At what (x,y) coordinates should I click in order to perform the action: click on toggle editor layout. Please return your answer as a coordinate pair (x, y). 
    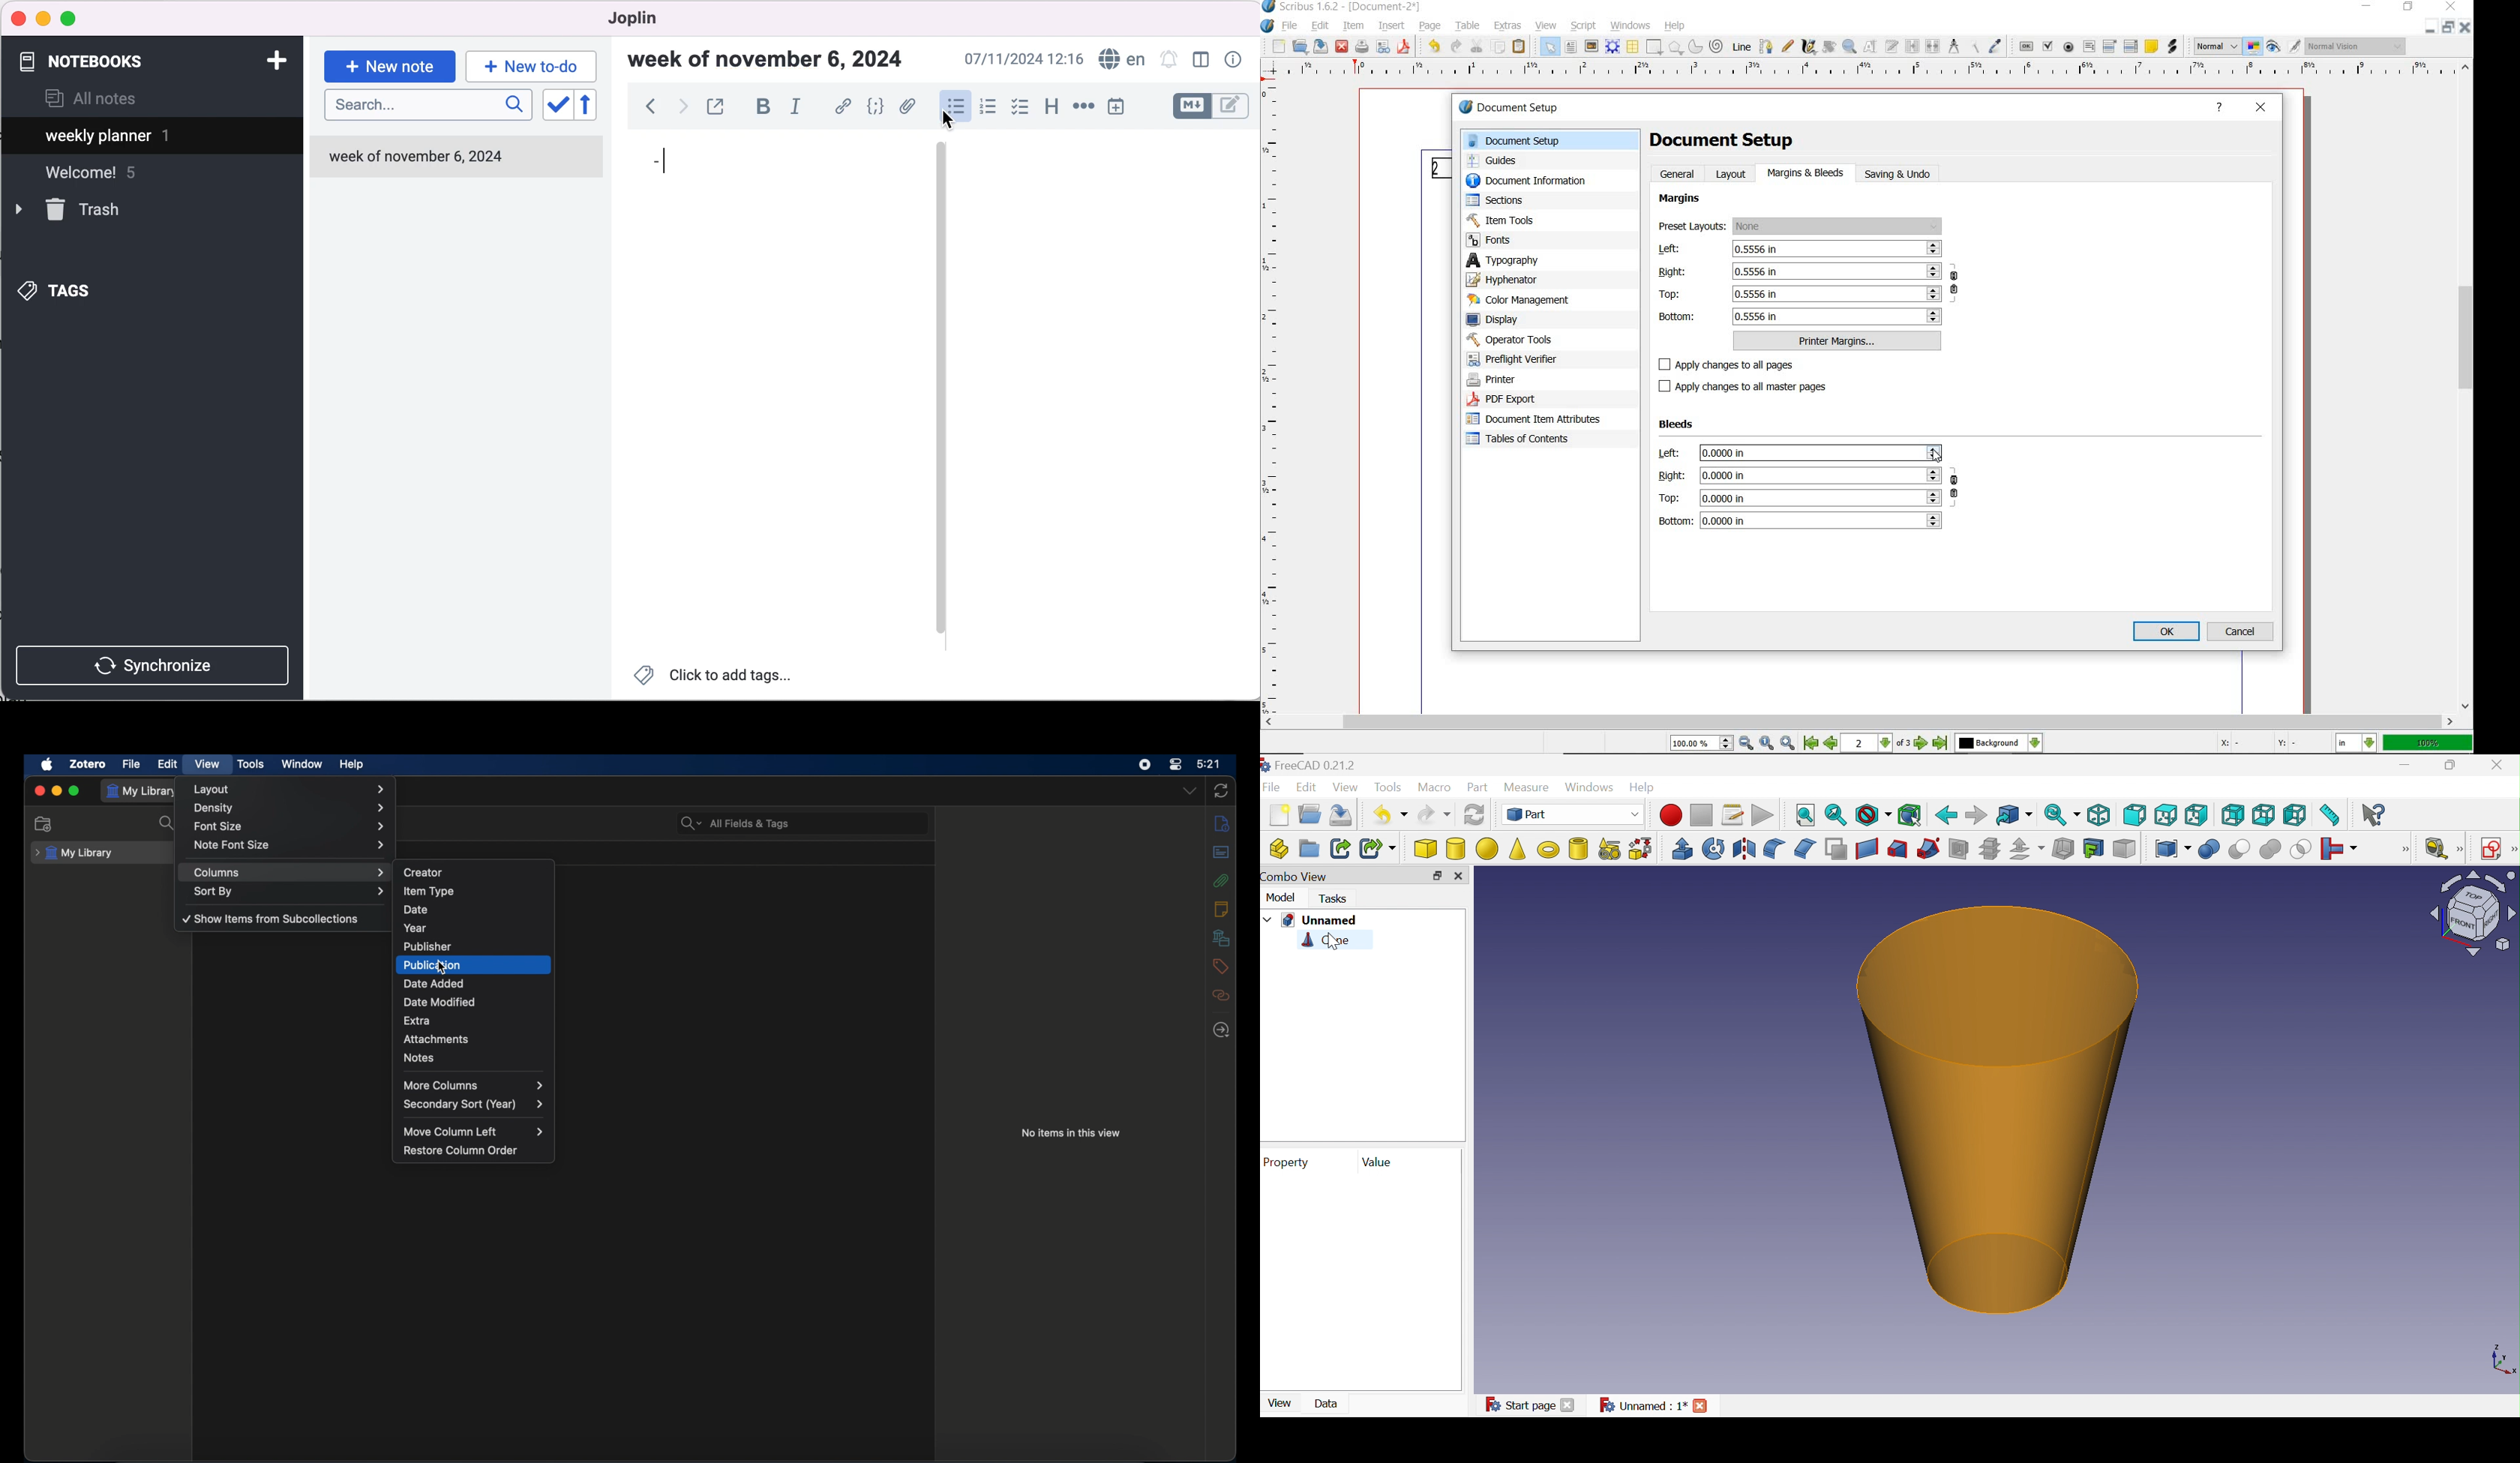
    Looking at the image, I should click on (1204, 61).